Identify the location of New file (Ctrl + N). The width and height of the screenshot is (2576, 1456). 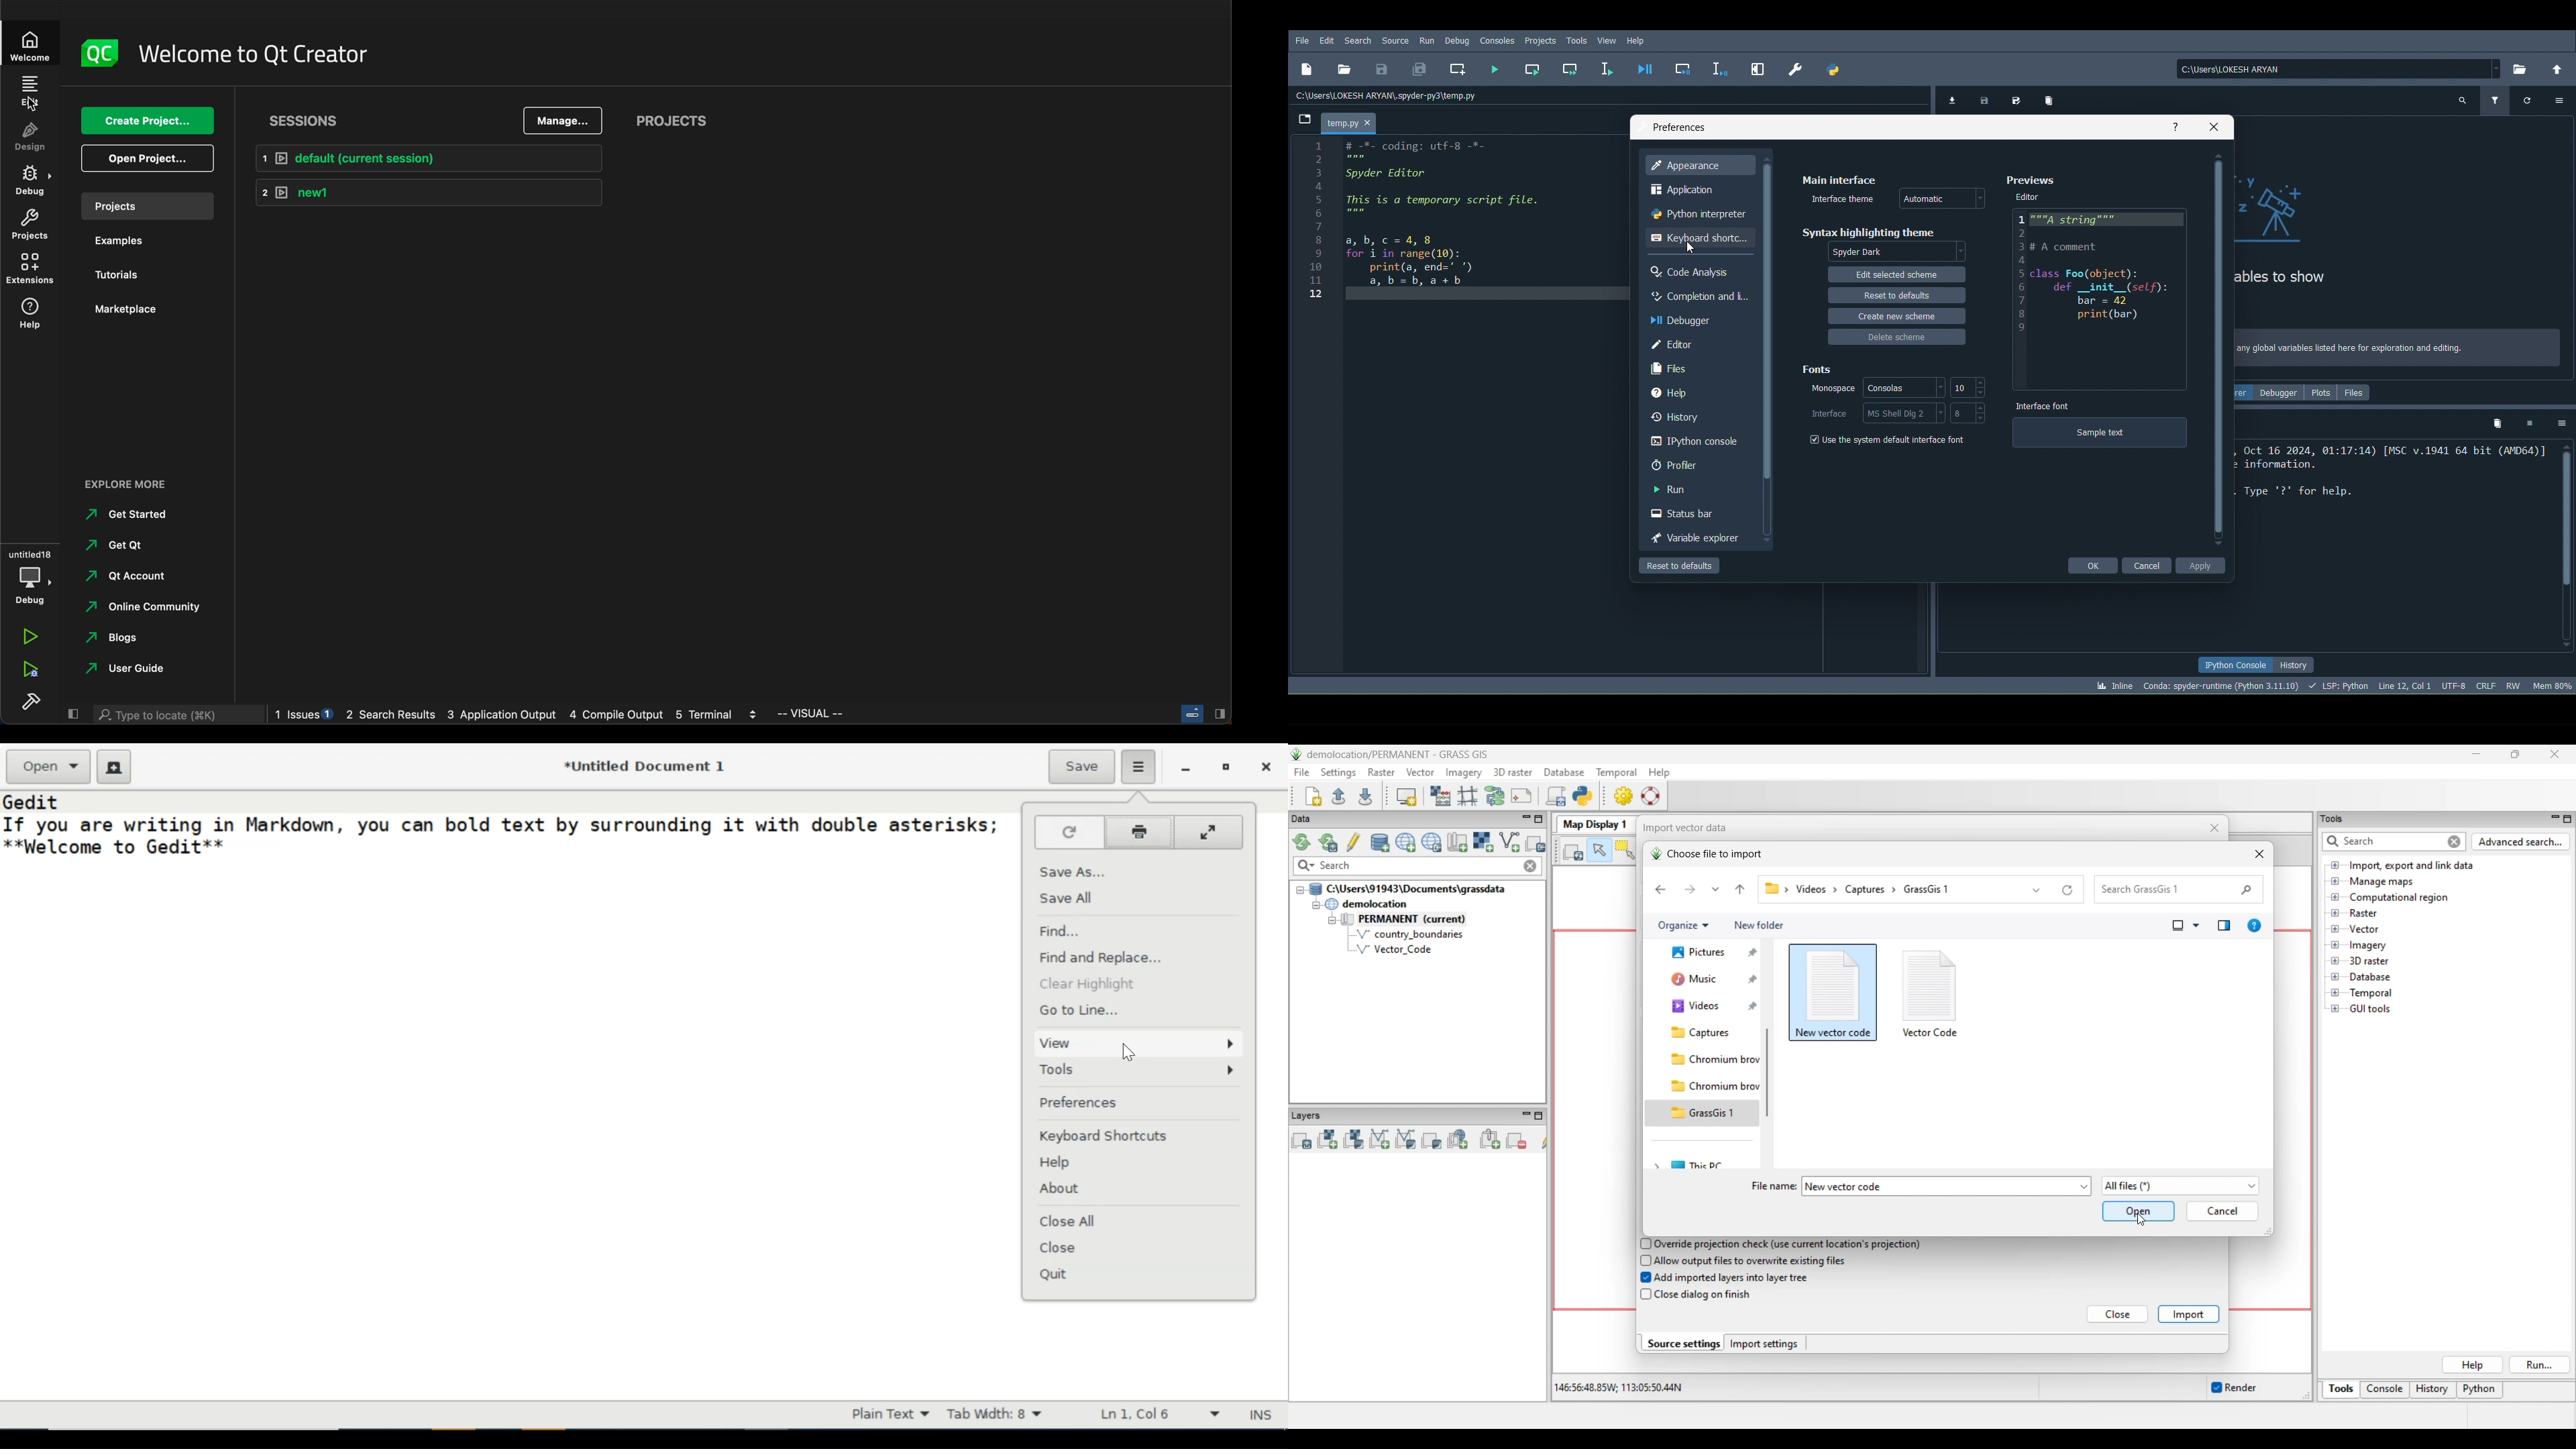
(1306, 68).